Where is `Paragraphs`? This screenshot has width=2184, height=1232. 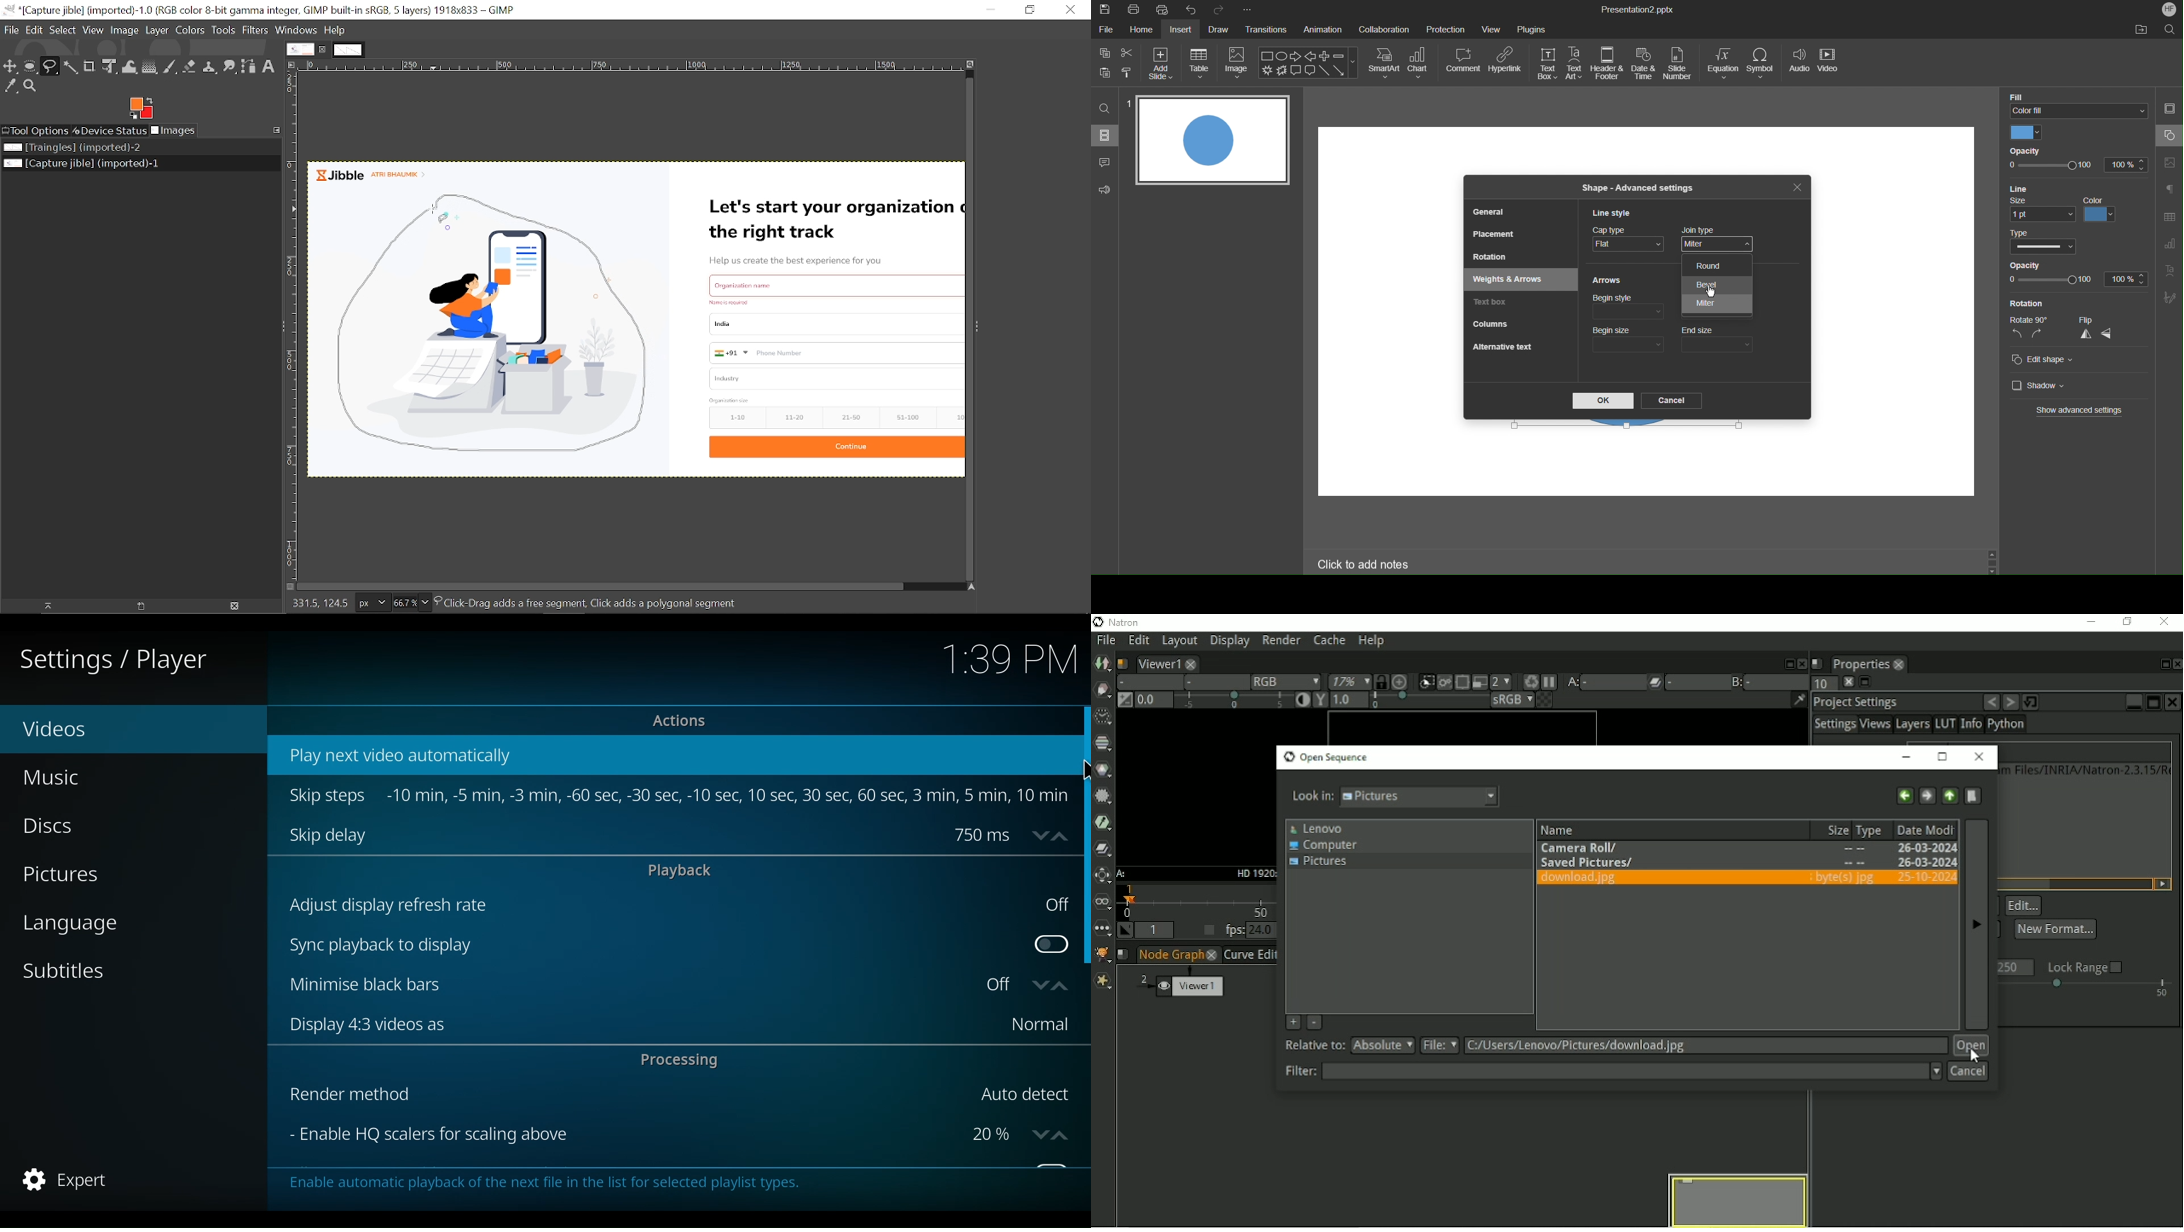
Paragraphs is located at coordinates (2170, 188).